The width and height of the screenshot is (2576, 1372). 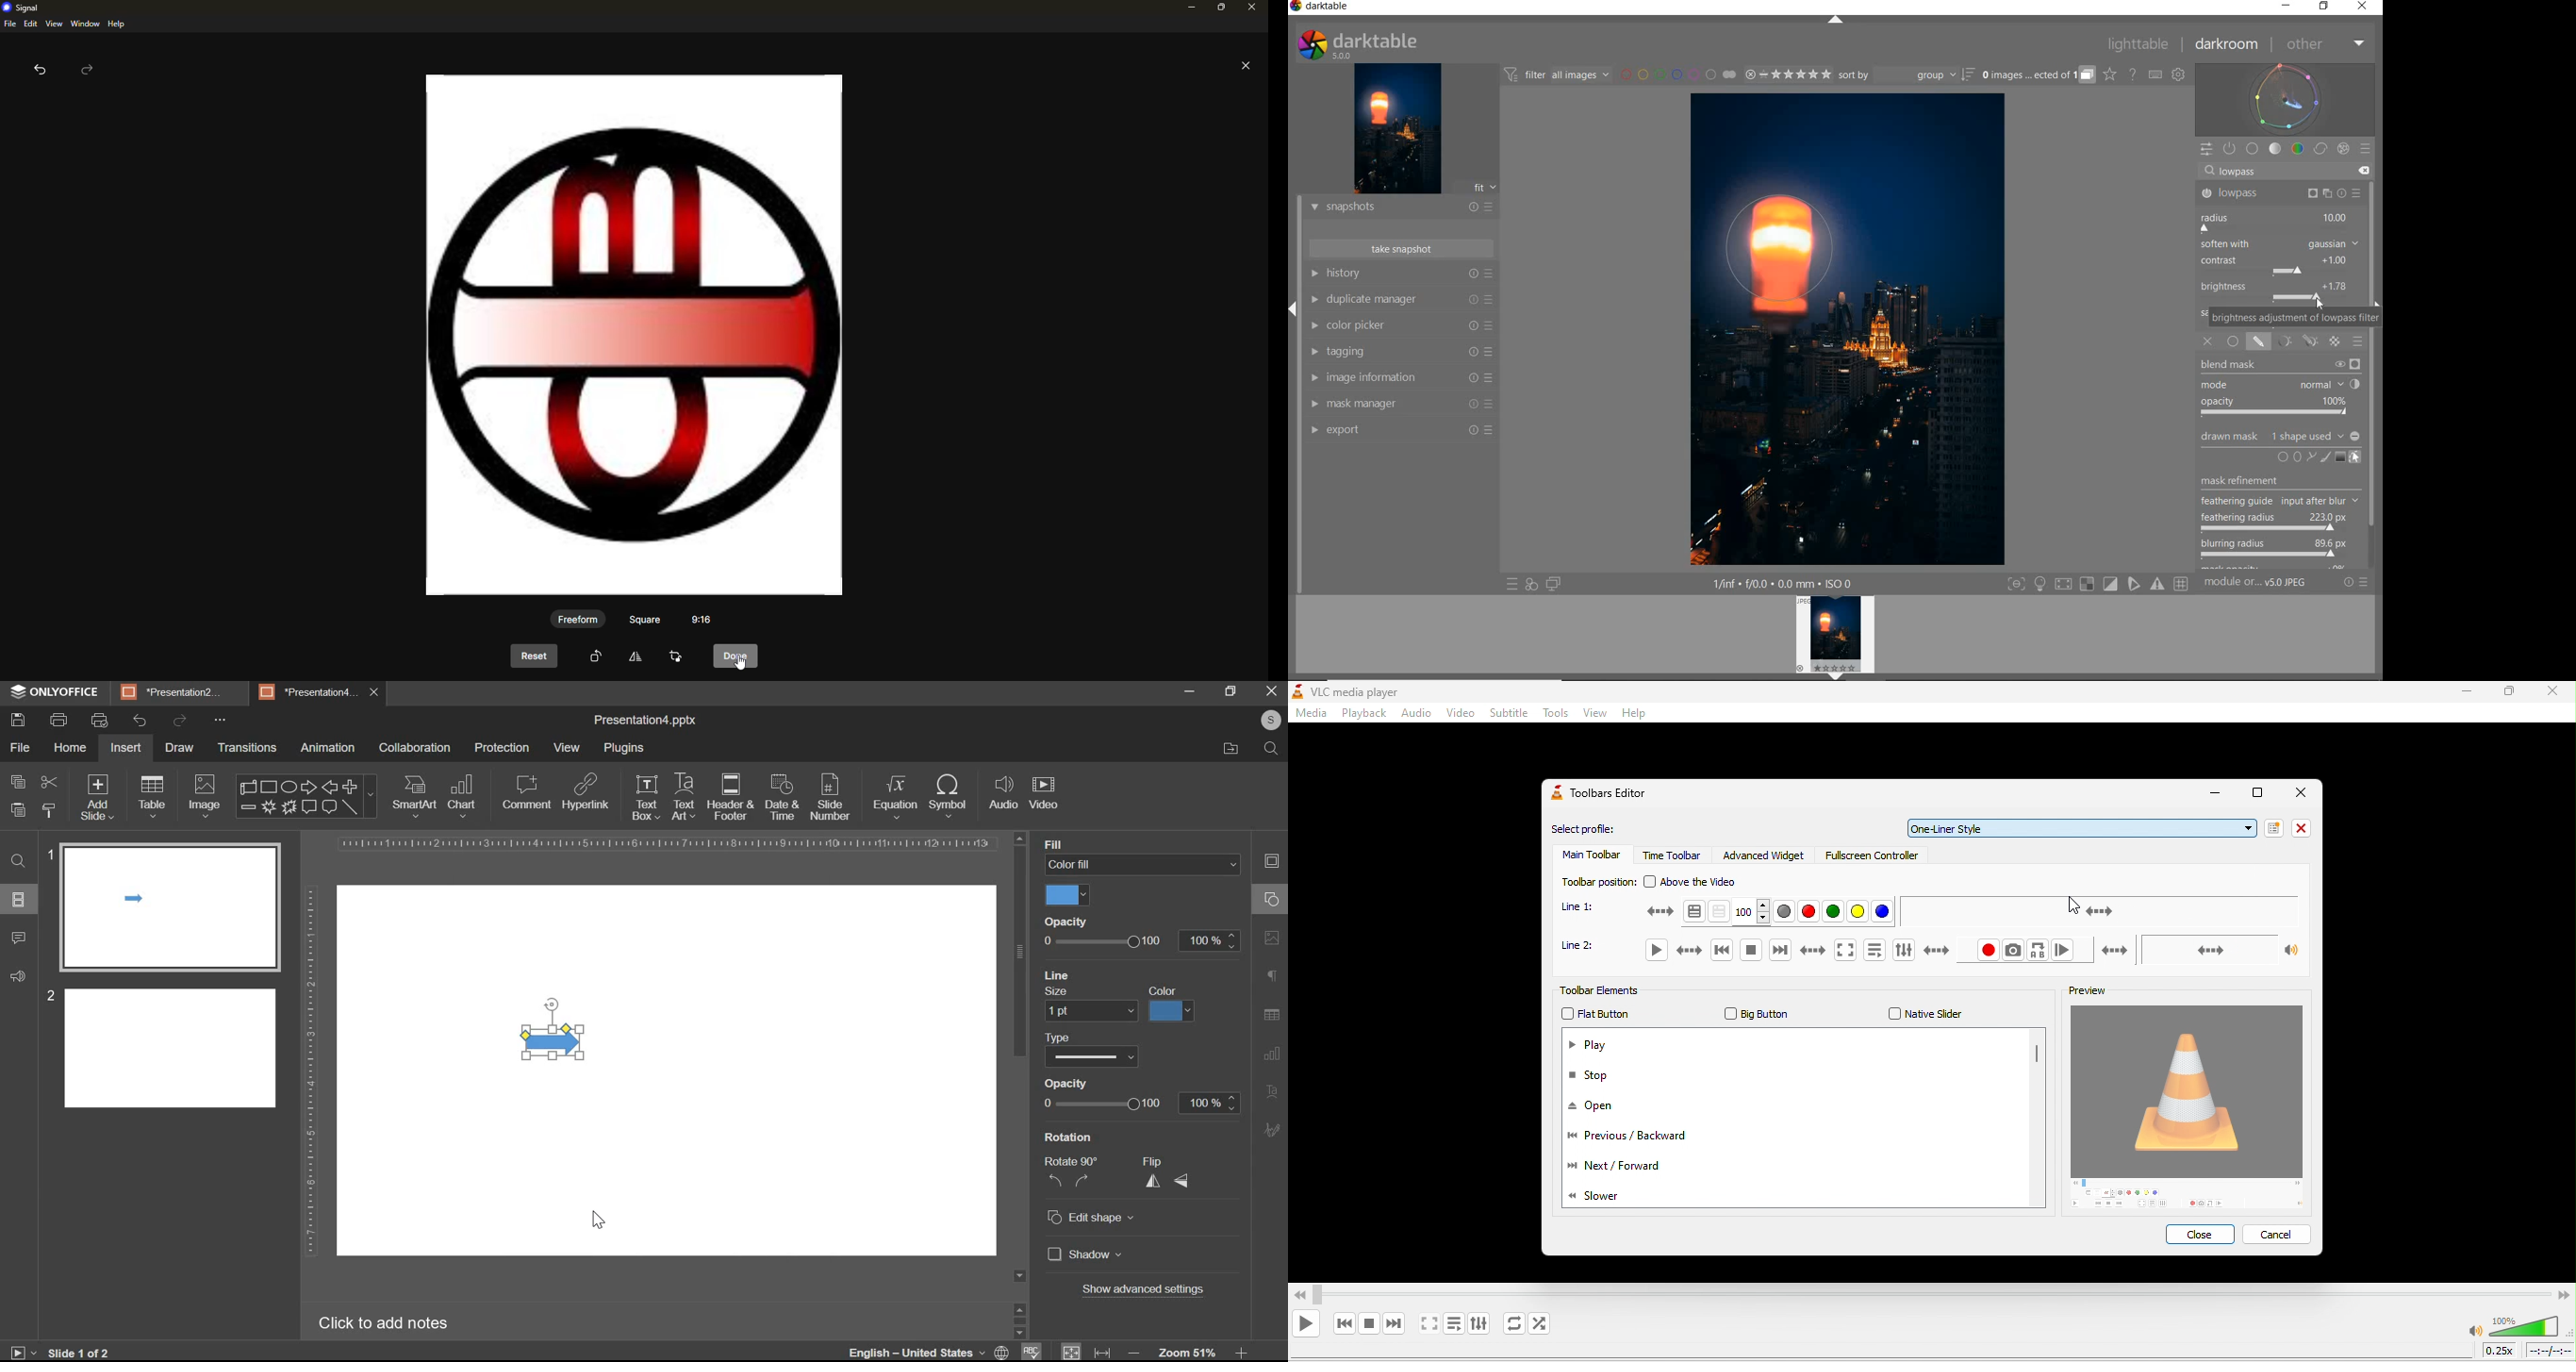 I want to click on header & footer, so click(x=730, y=798).